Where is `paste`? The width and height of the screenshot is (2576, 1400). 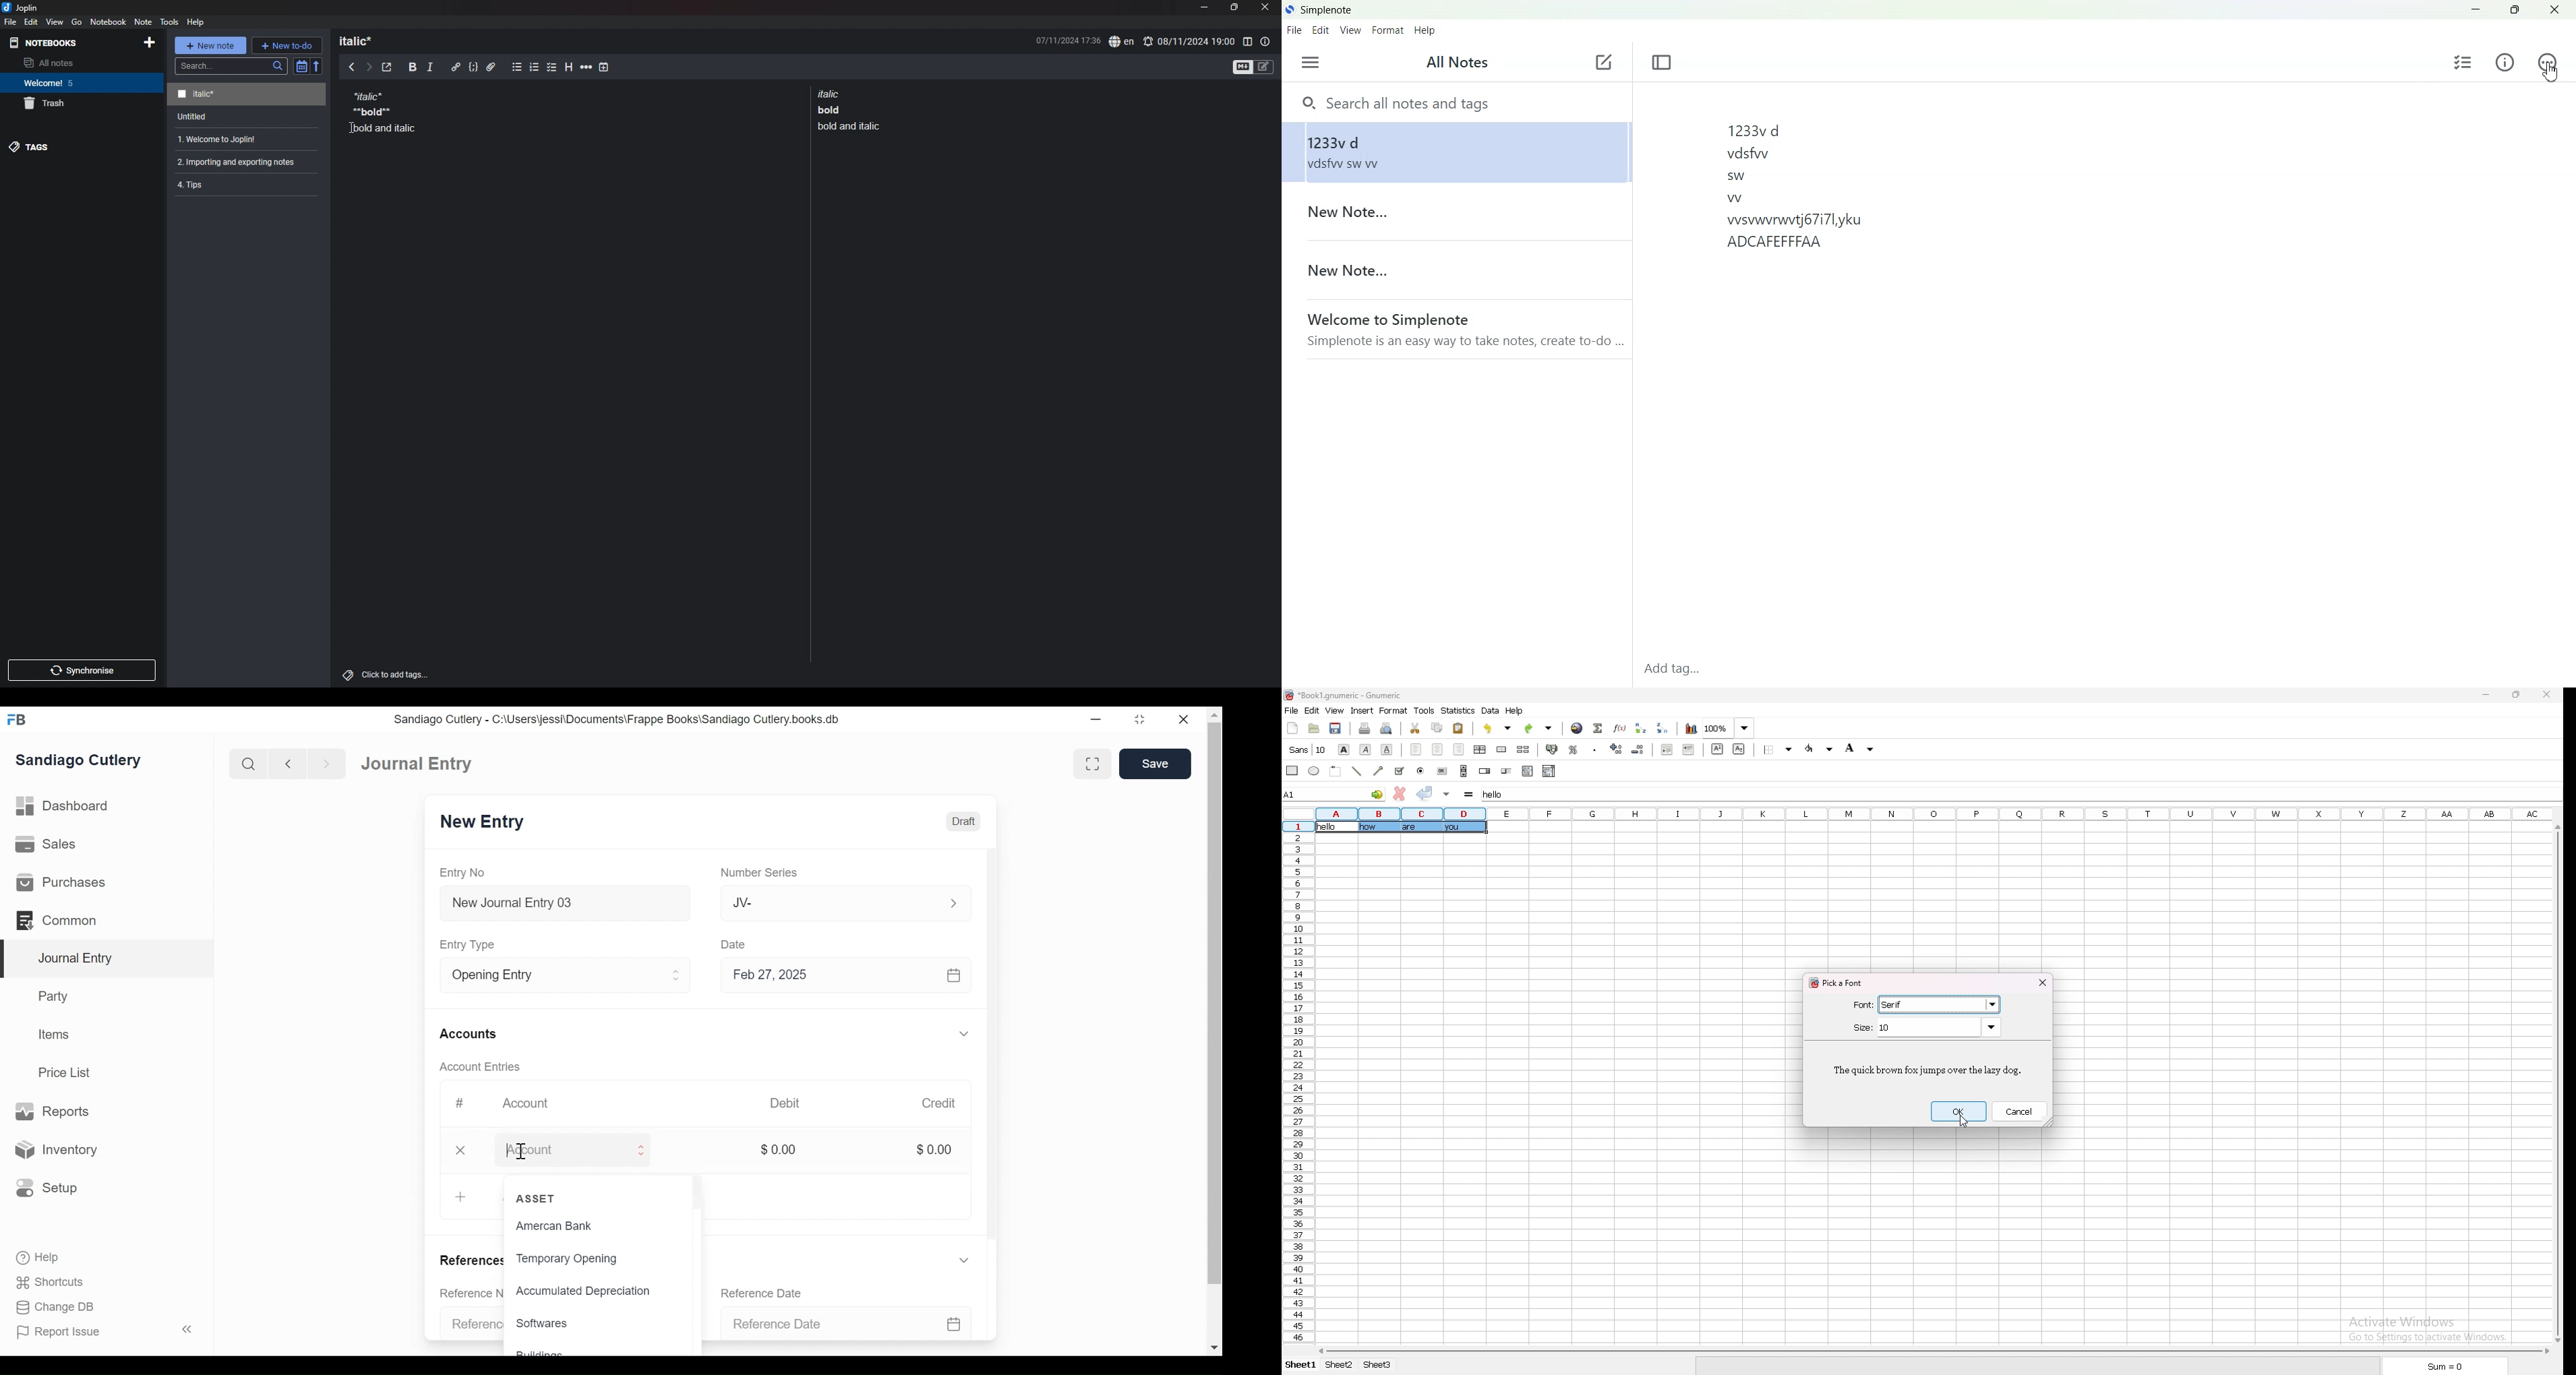 paste is located at coordinates (1459, 728).